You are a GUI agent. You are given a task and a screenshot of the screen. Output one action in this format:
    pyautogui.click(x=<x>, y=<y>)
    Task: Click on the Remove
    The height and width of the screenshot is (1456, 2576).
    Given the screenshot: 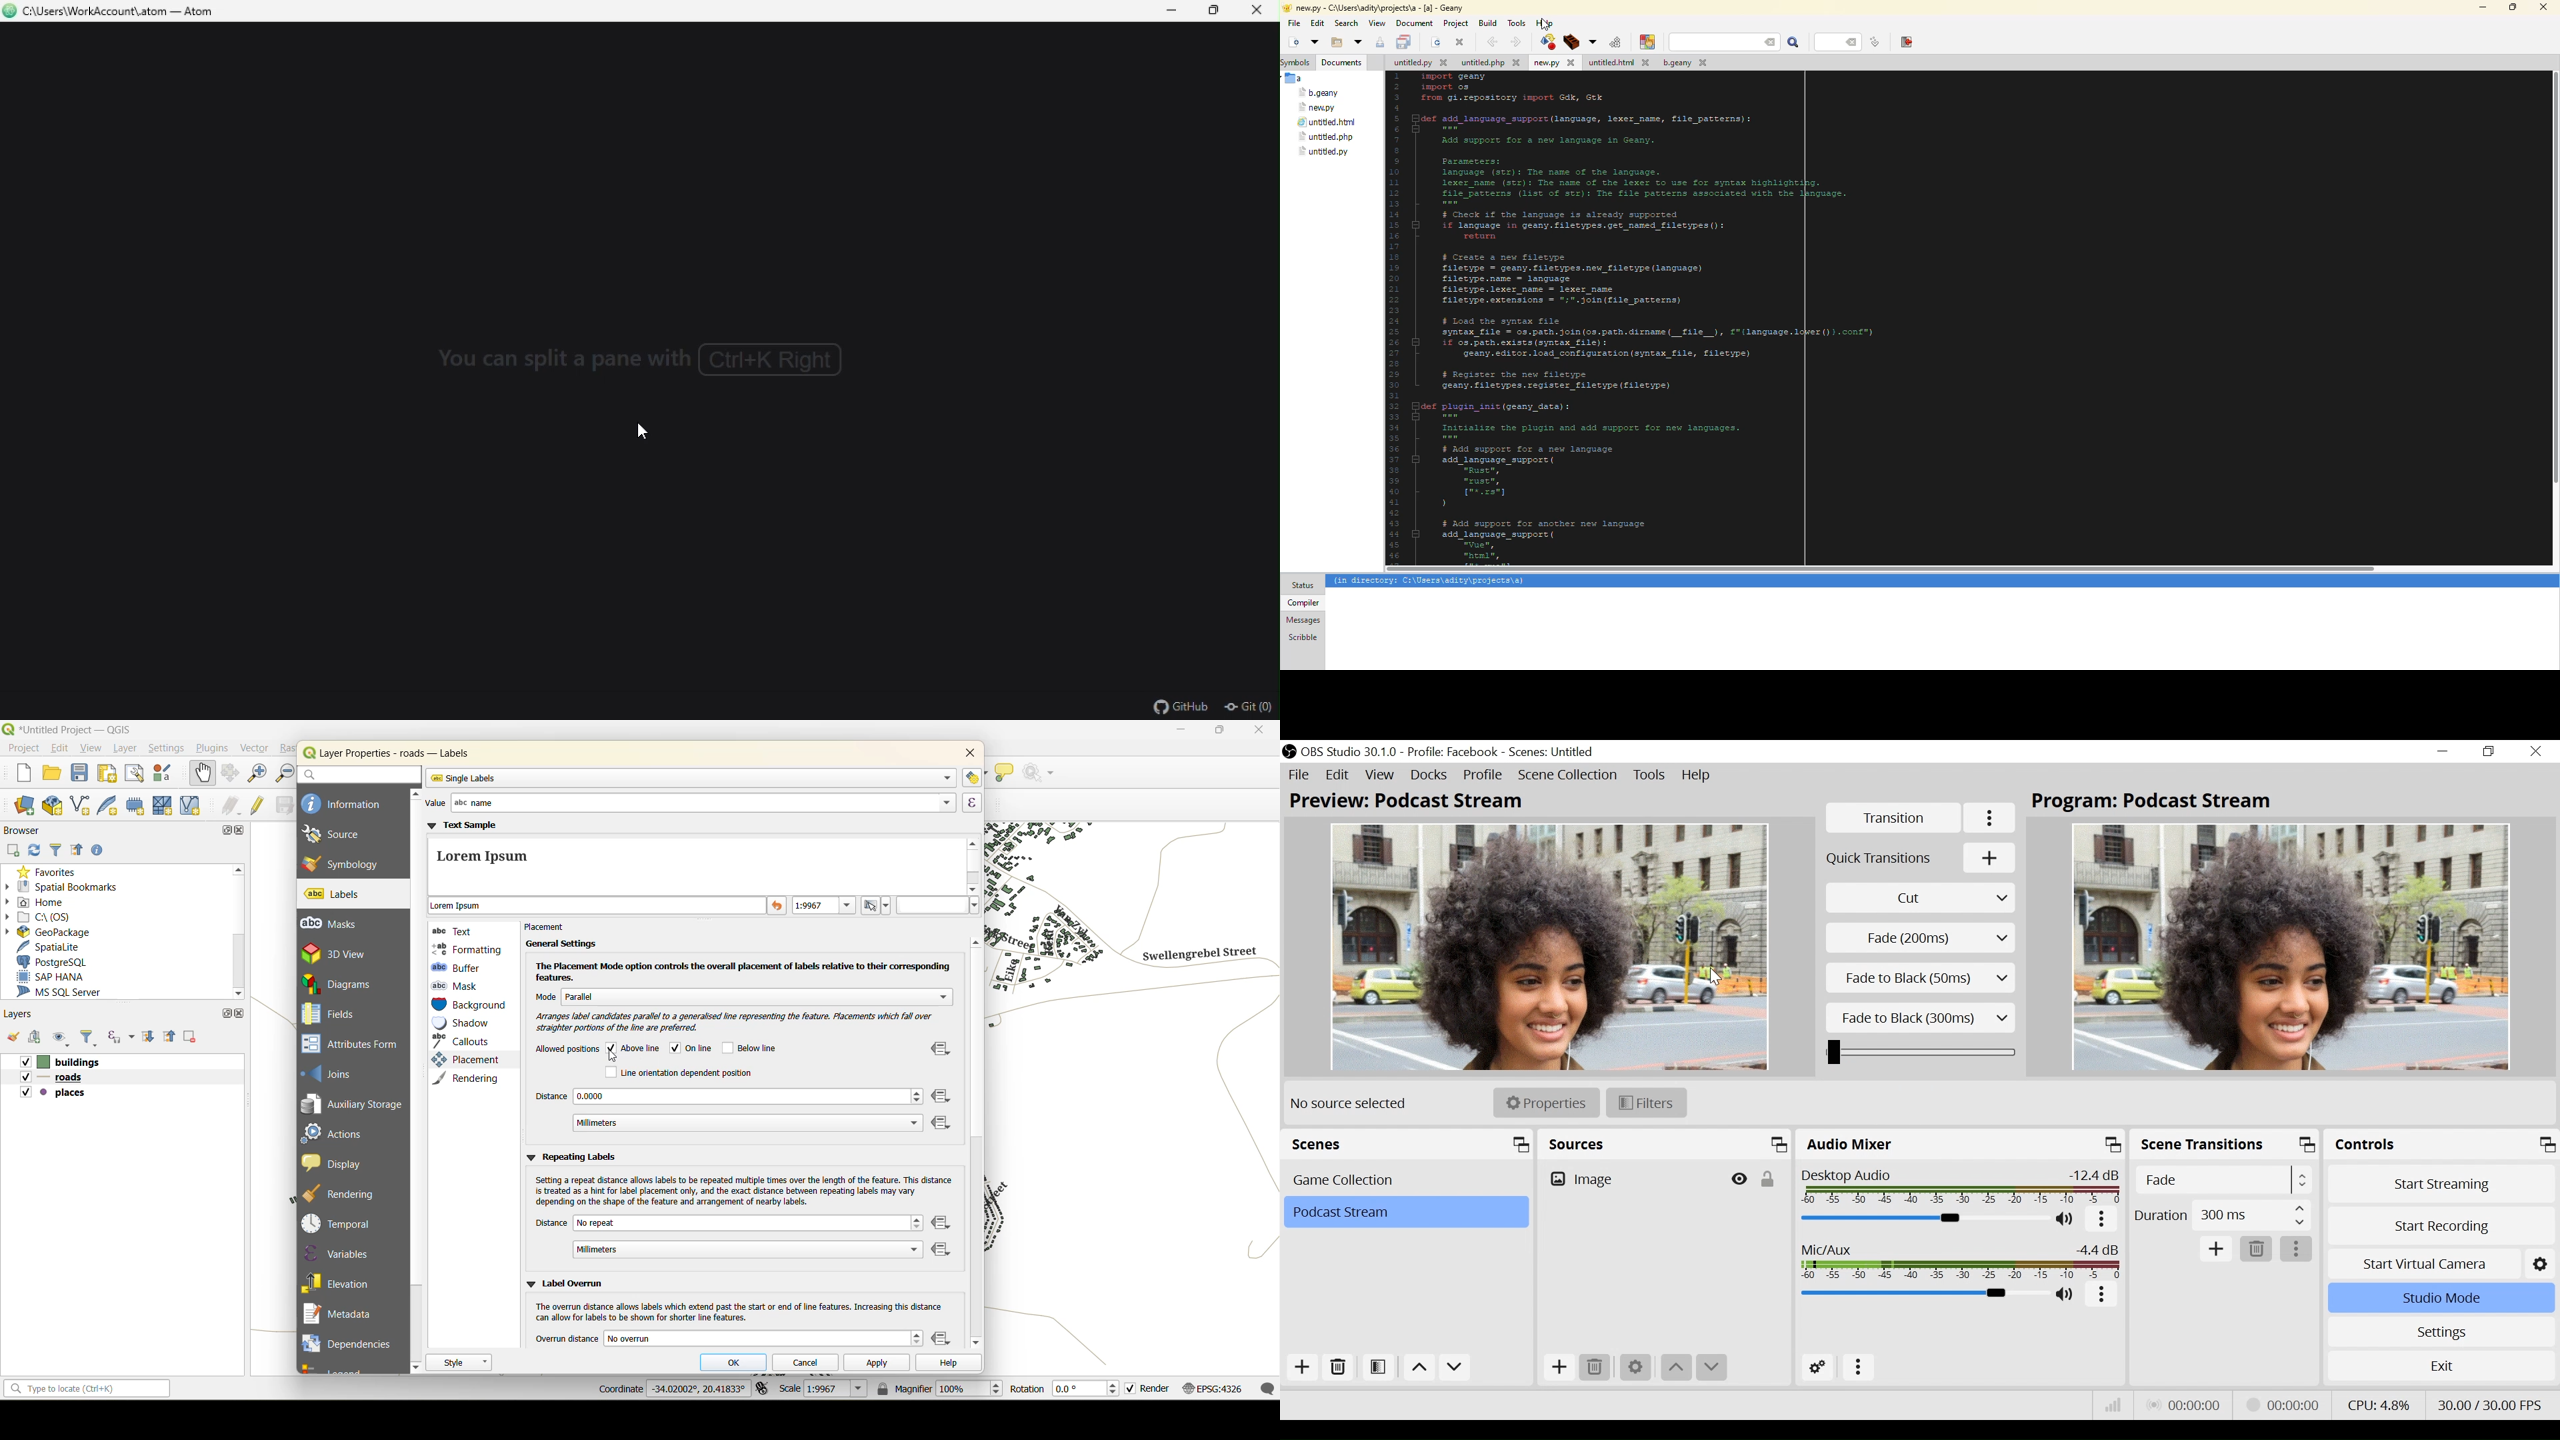 What is the action you would take?
    pyautogui.click(x=2255, y=1249)
    